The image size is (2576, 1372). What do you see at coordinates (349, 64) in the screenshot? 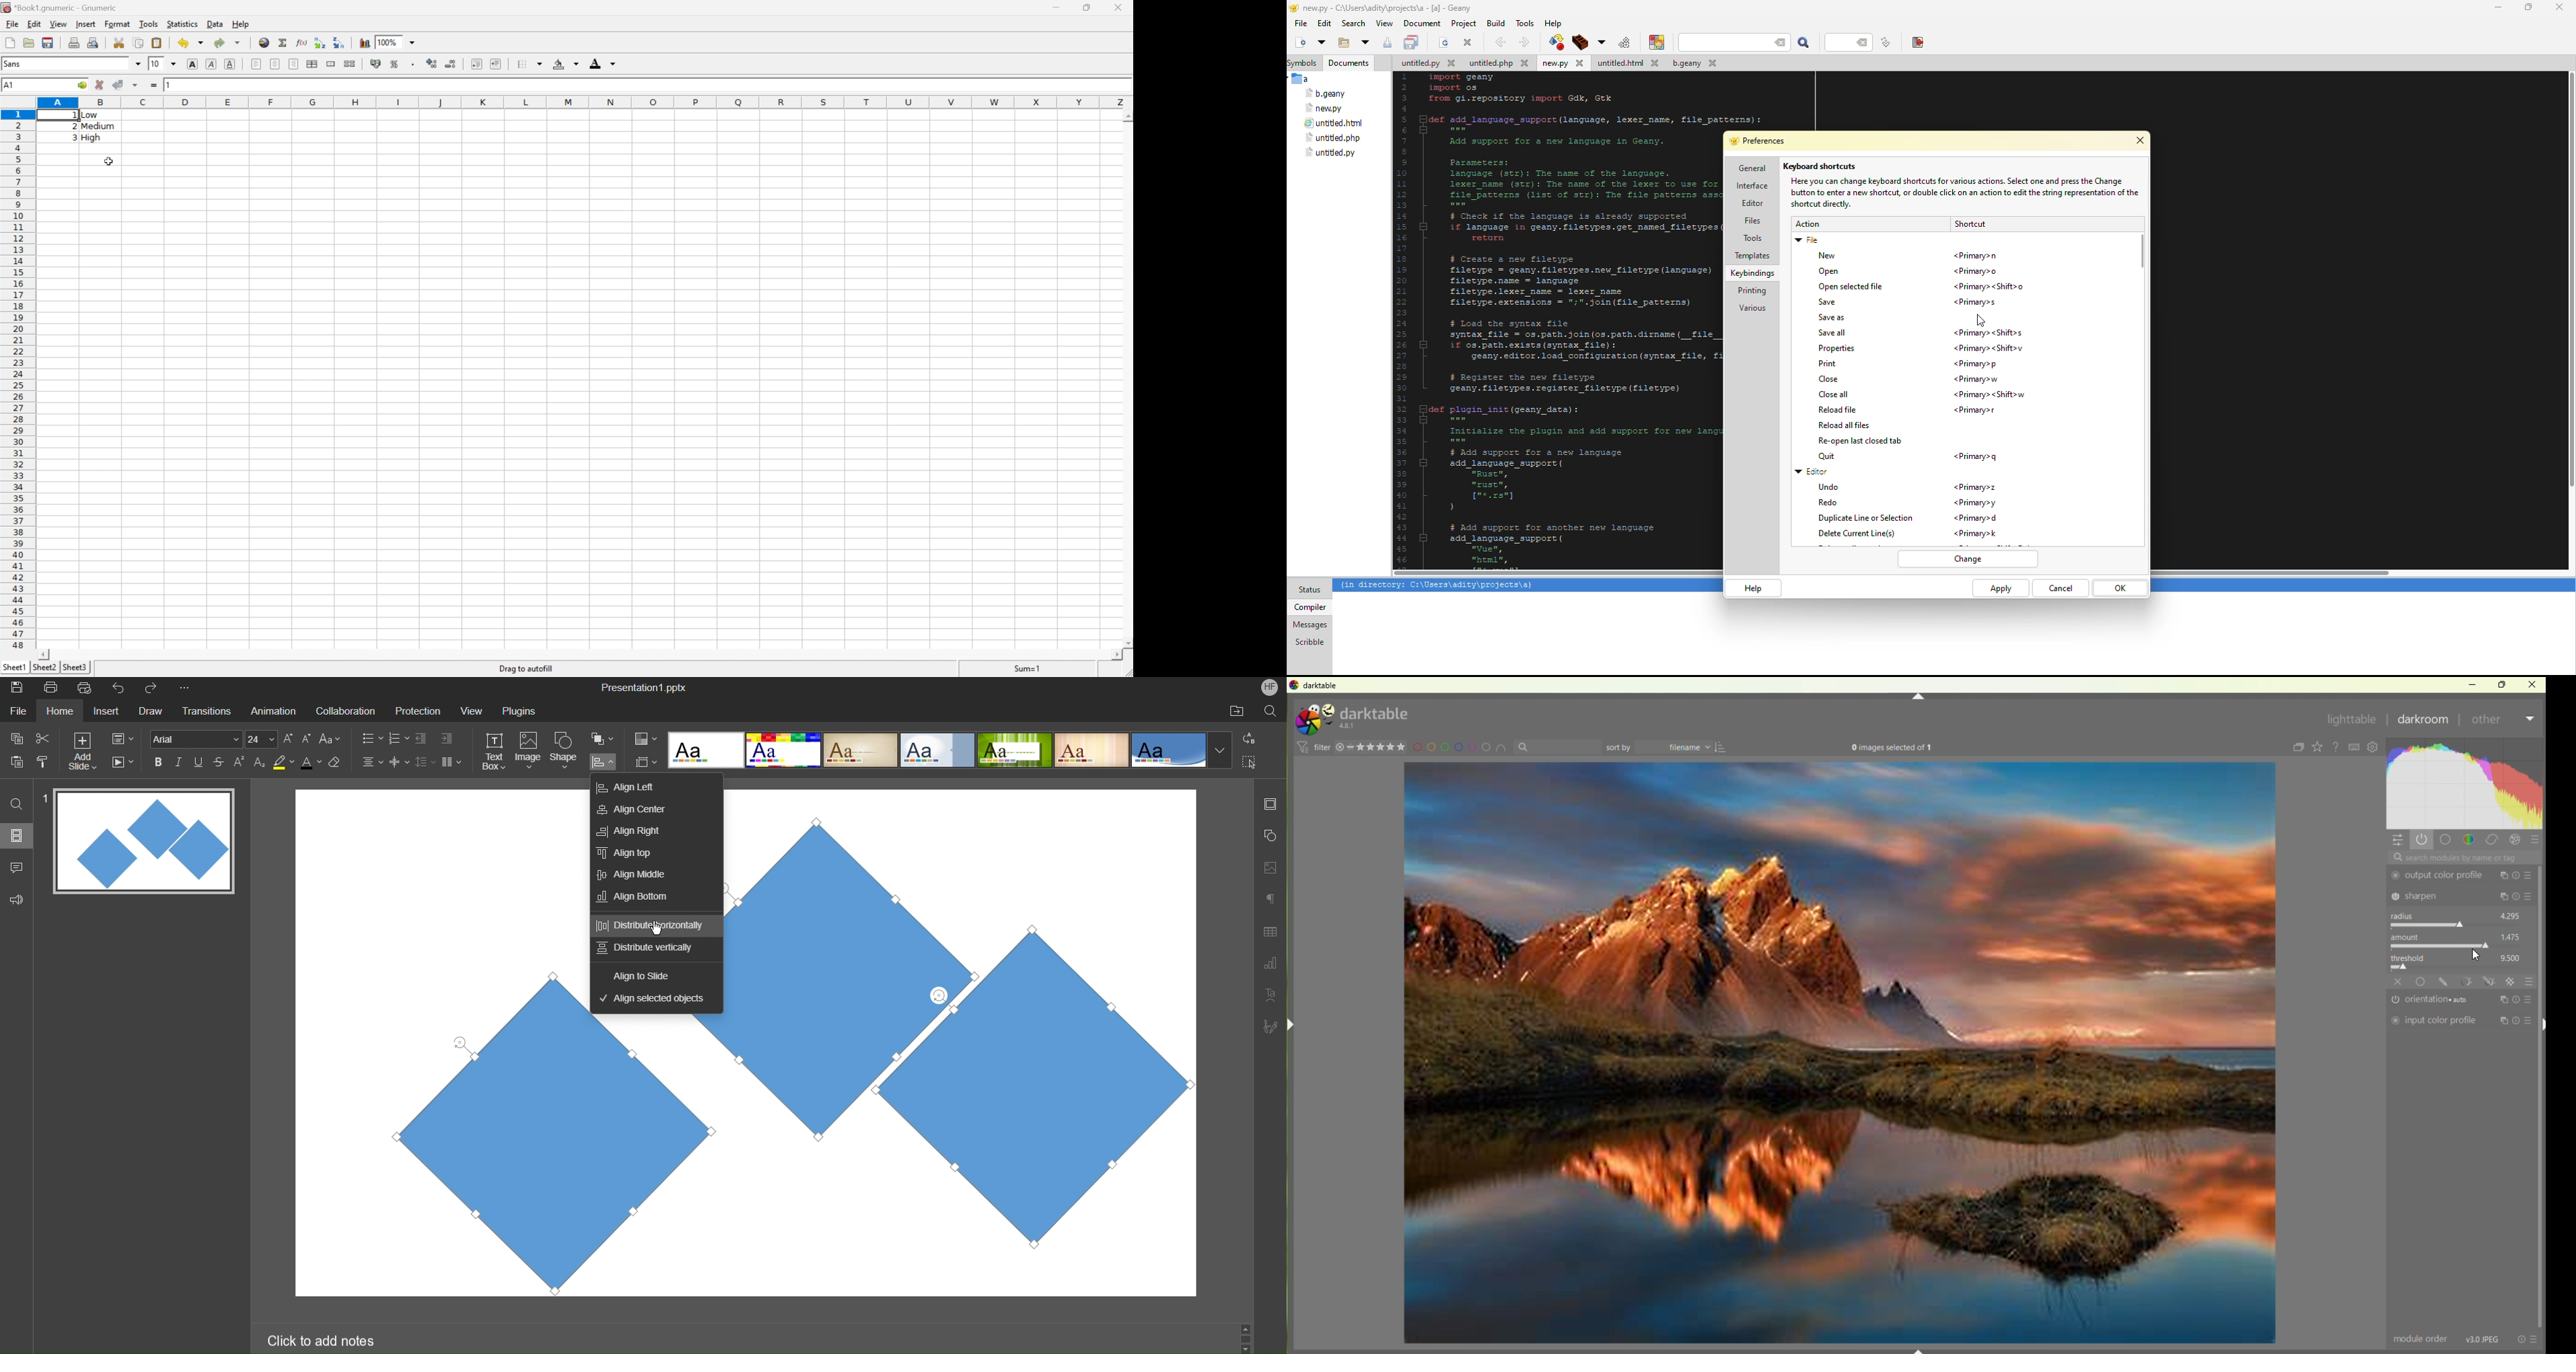
I see `Split the ranges of merged cells` at bounding box center [349, 64].